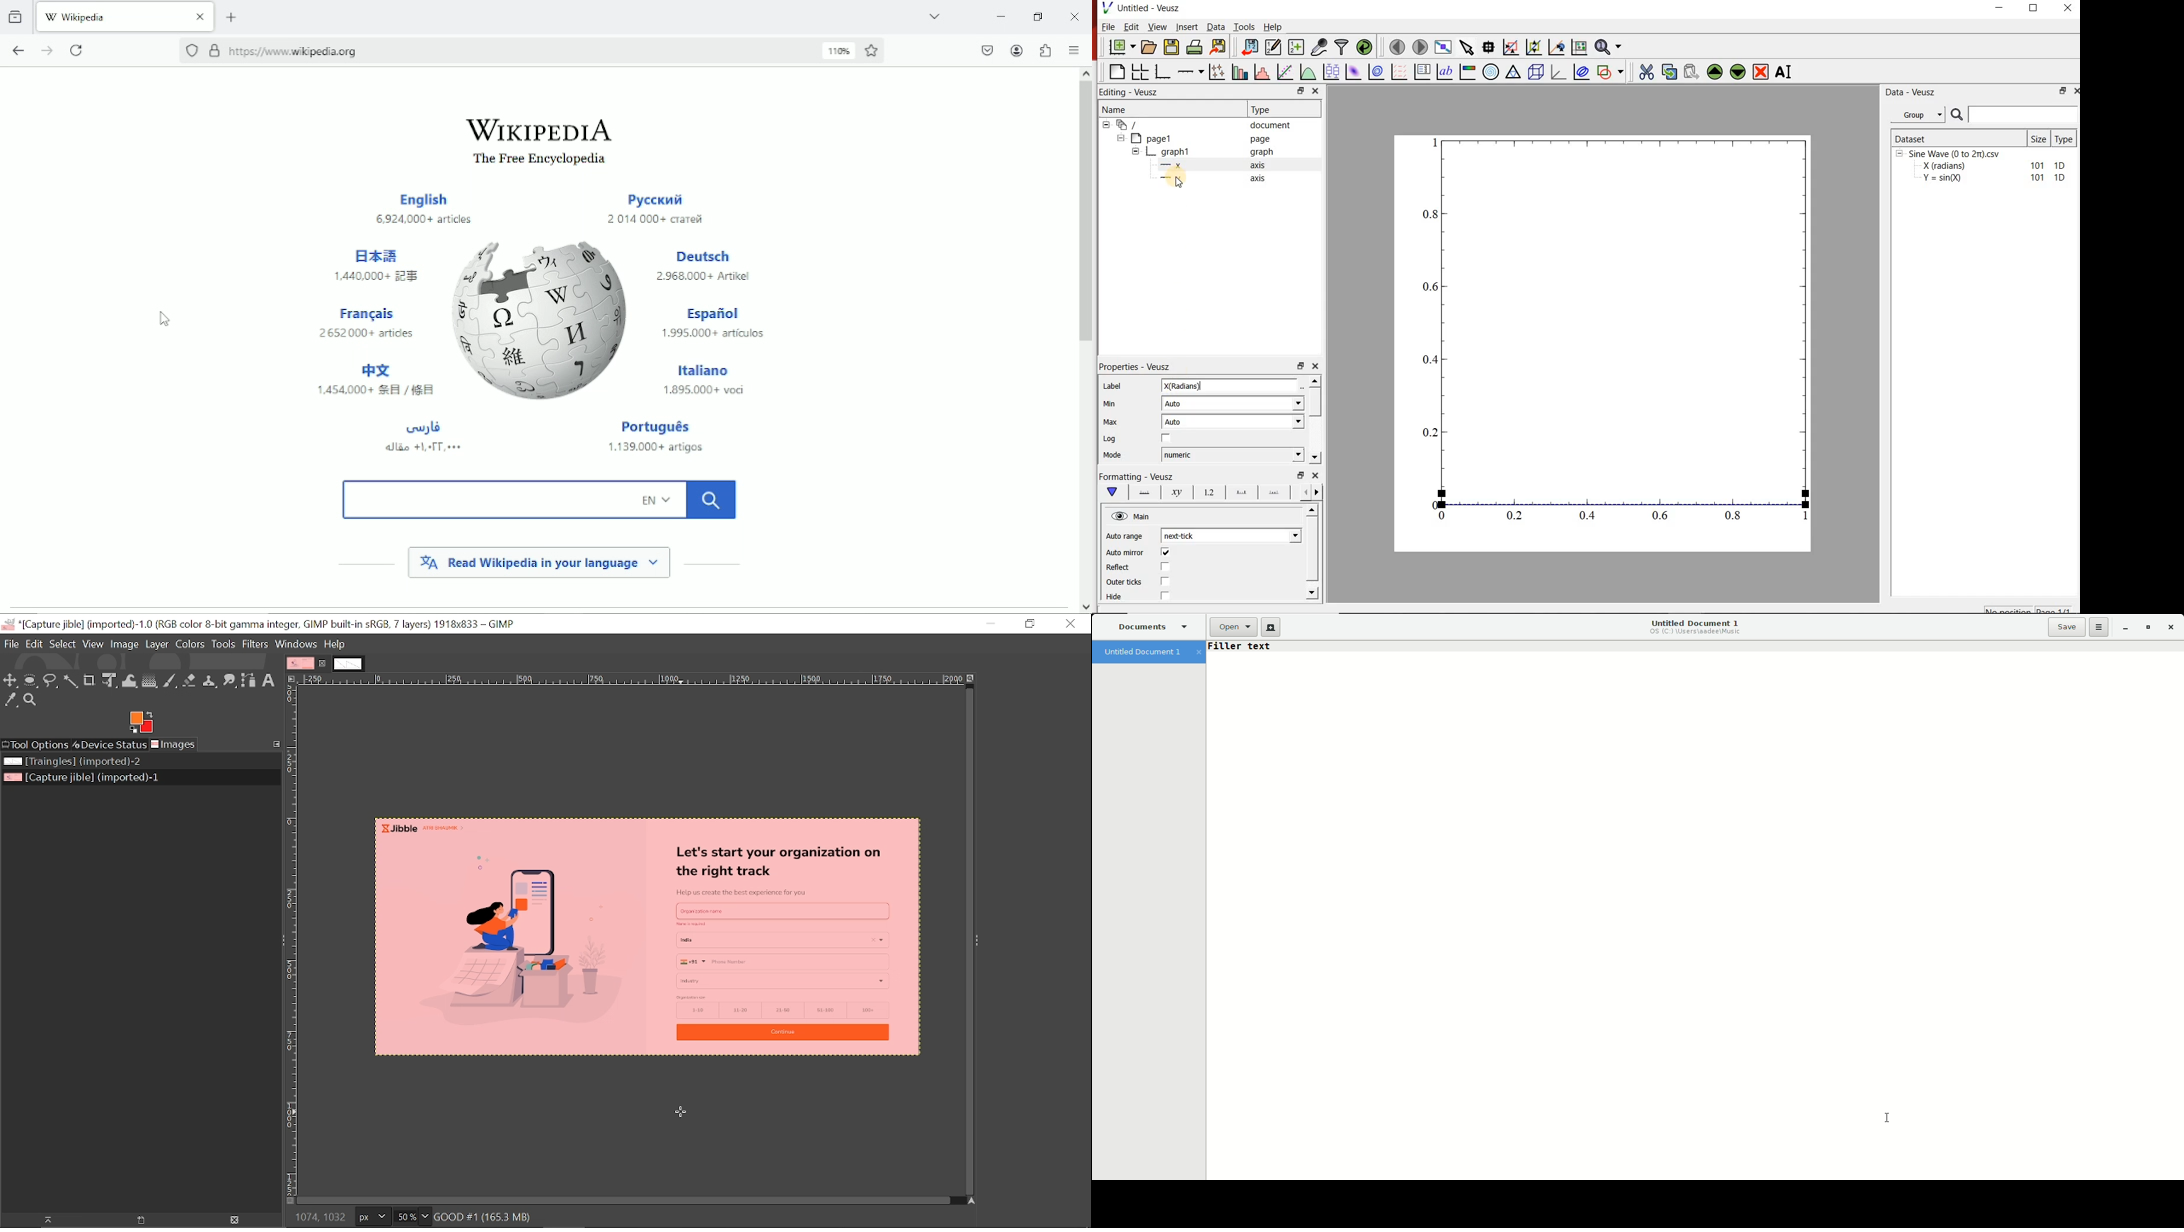 The height and width of the screenshot is (1232, 2184). What do you see at coordinates (125, 16) in the screenshot?
I see `current tab` at bounding box center [125, 16].